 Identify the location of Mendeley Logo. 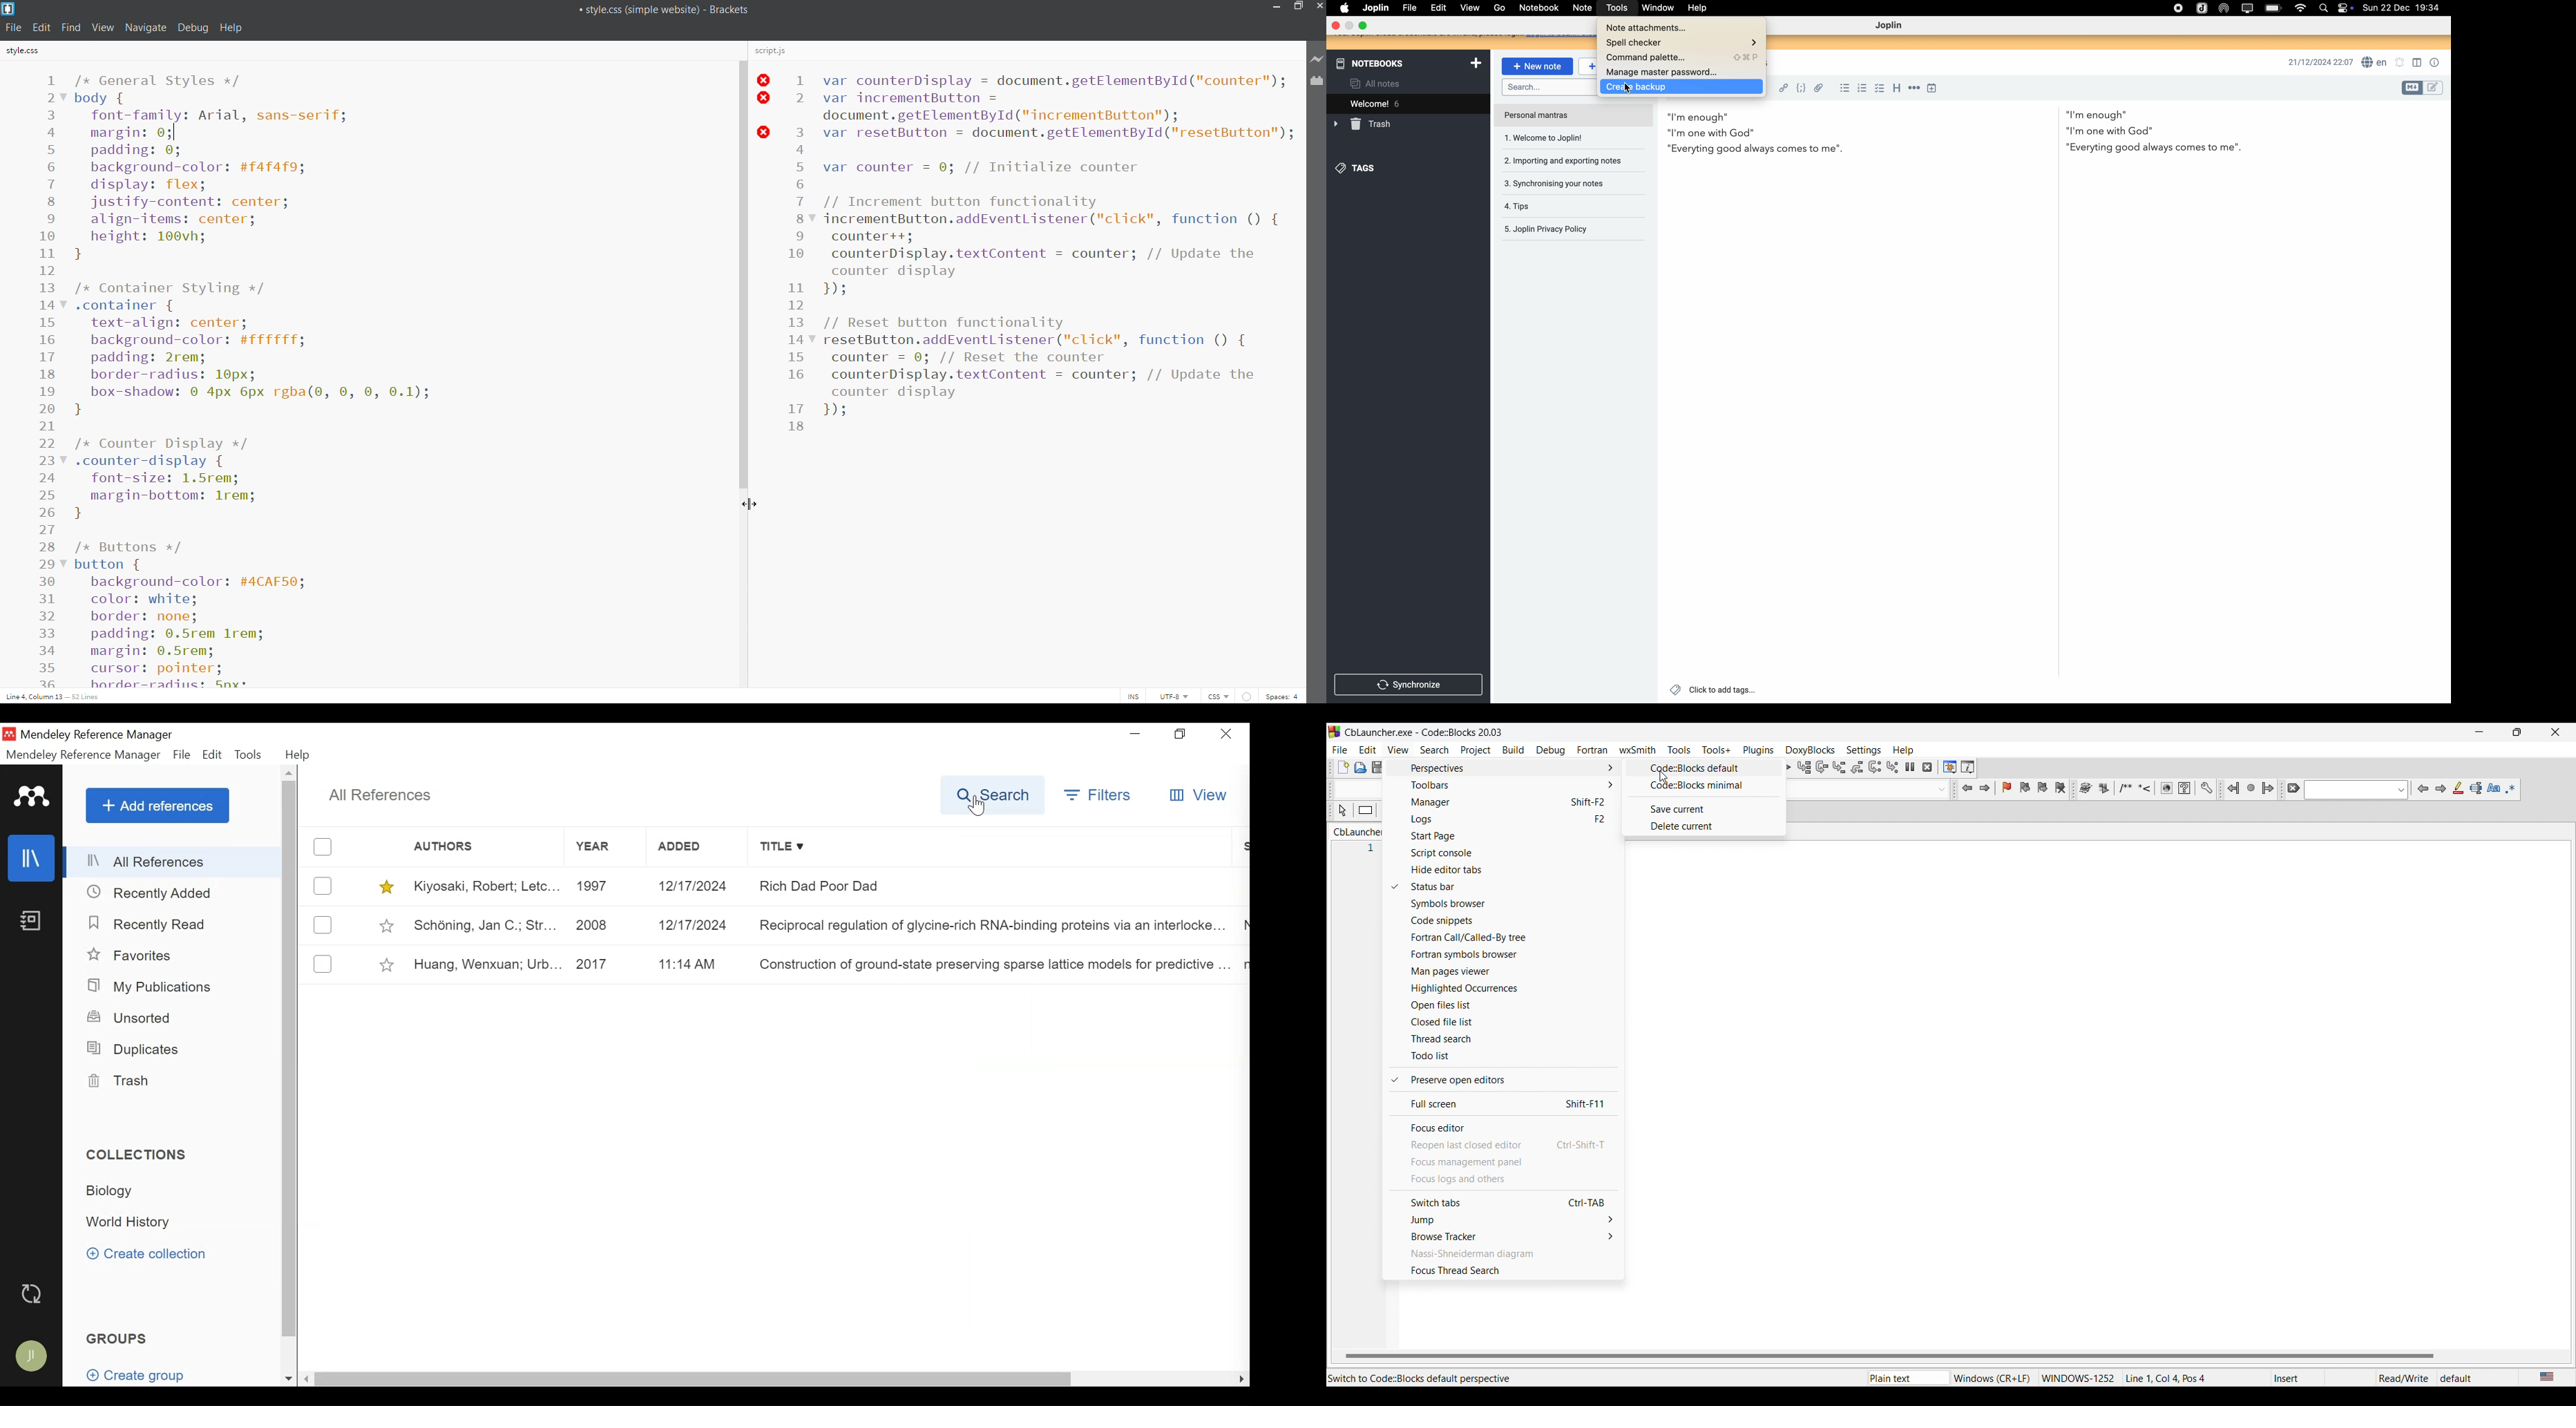
(33, 796).